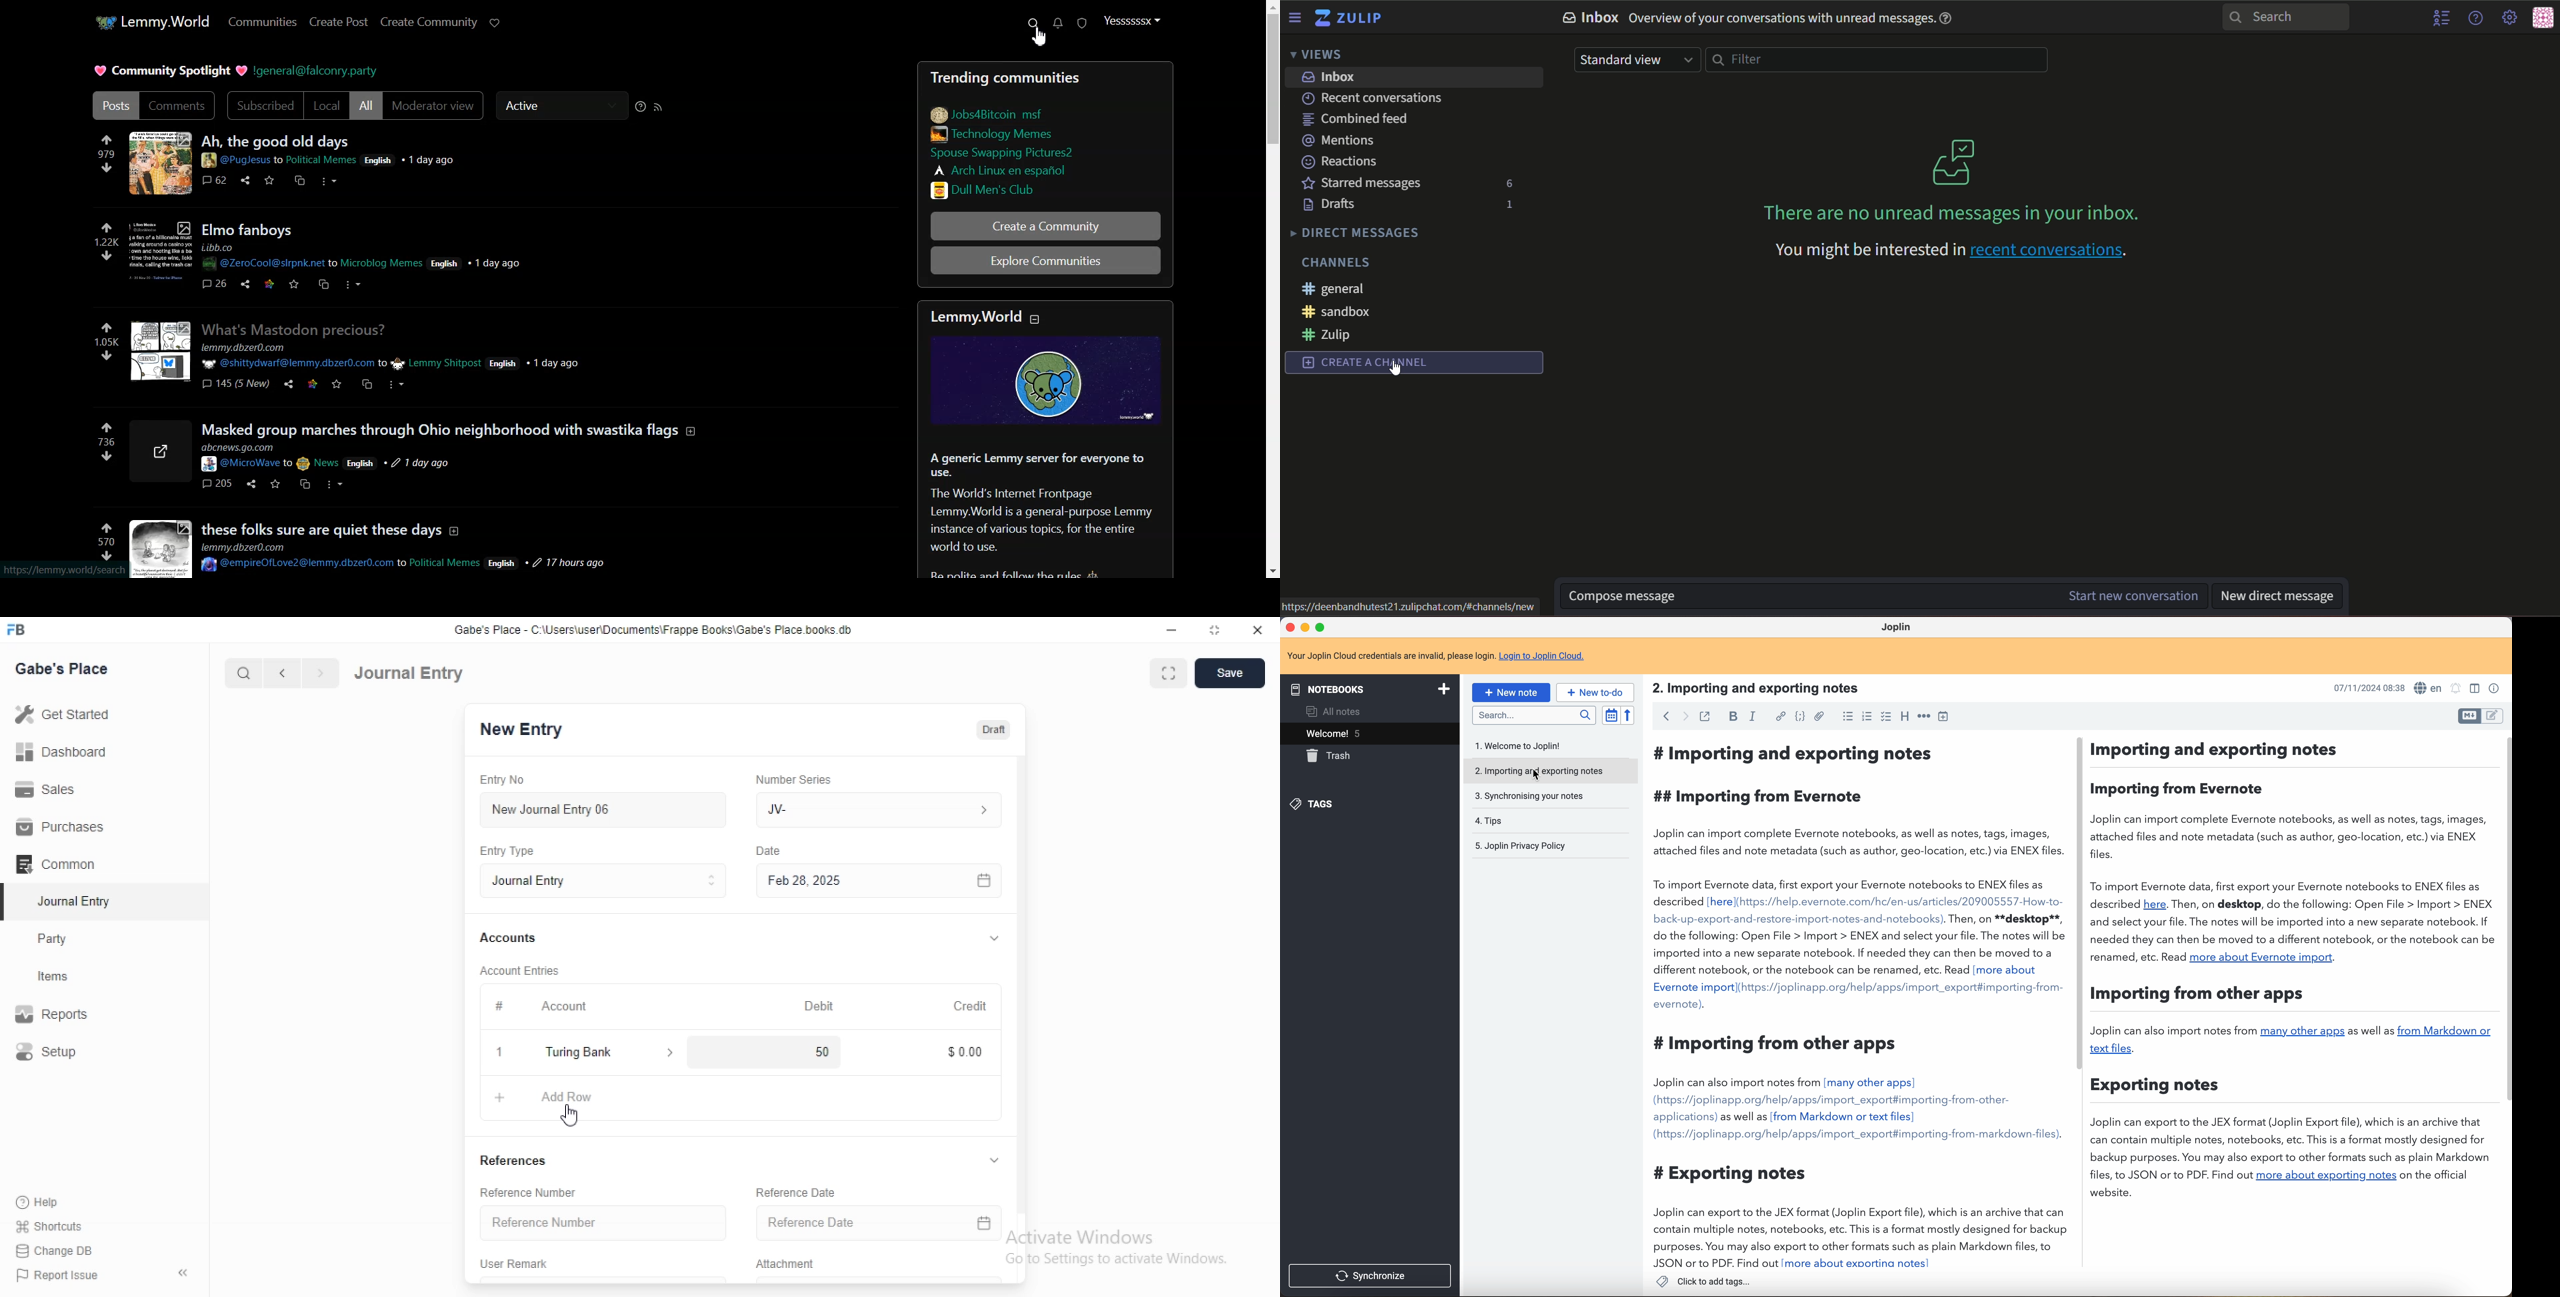 The image size is (2576, 1316). I want to click on click to add tags, so click(1702, 1281).